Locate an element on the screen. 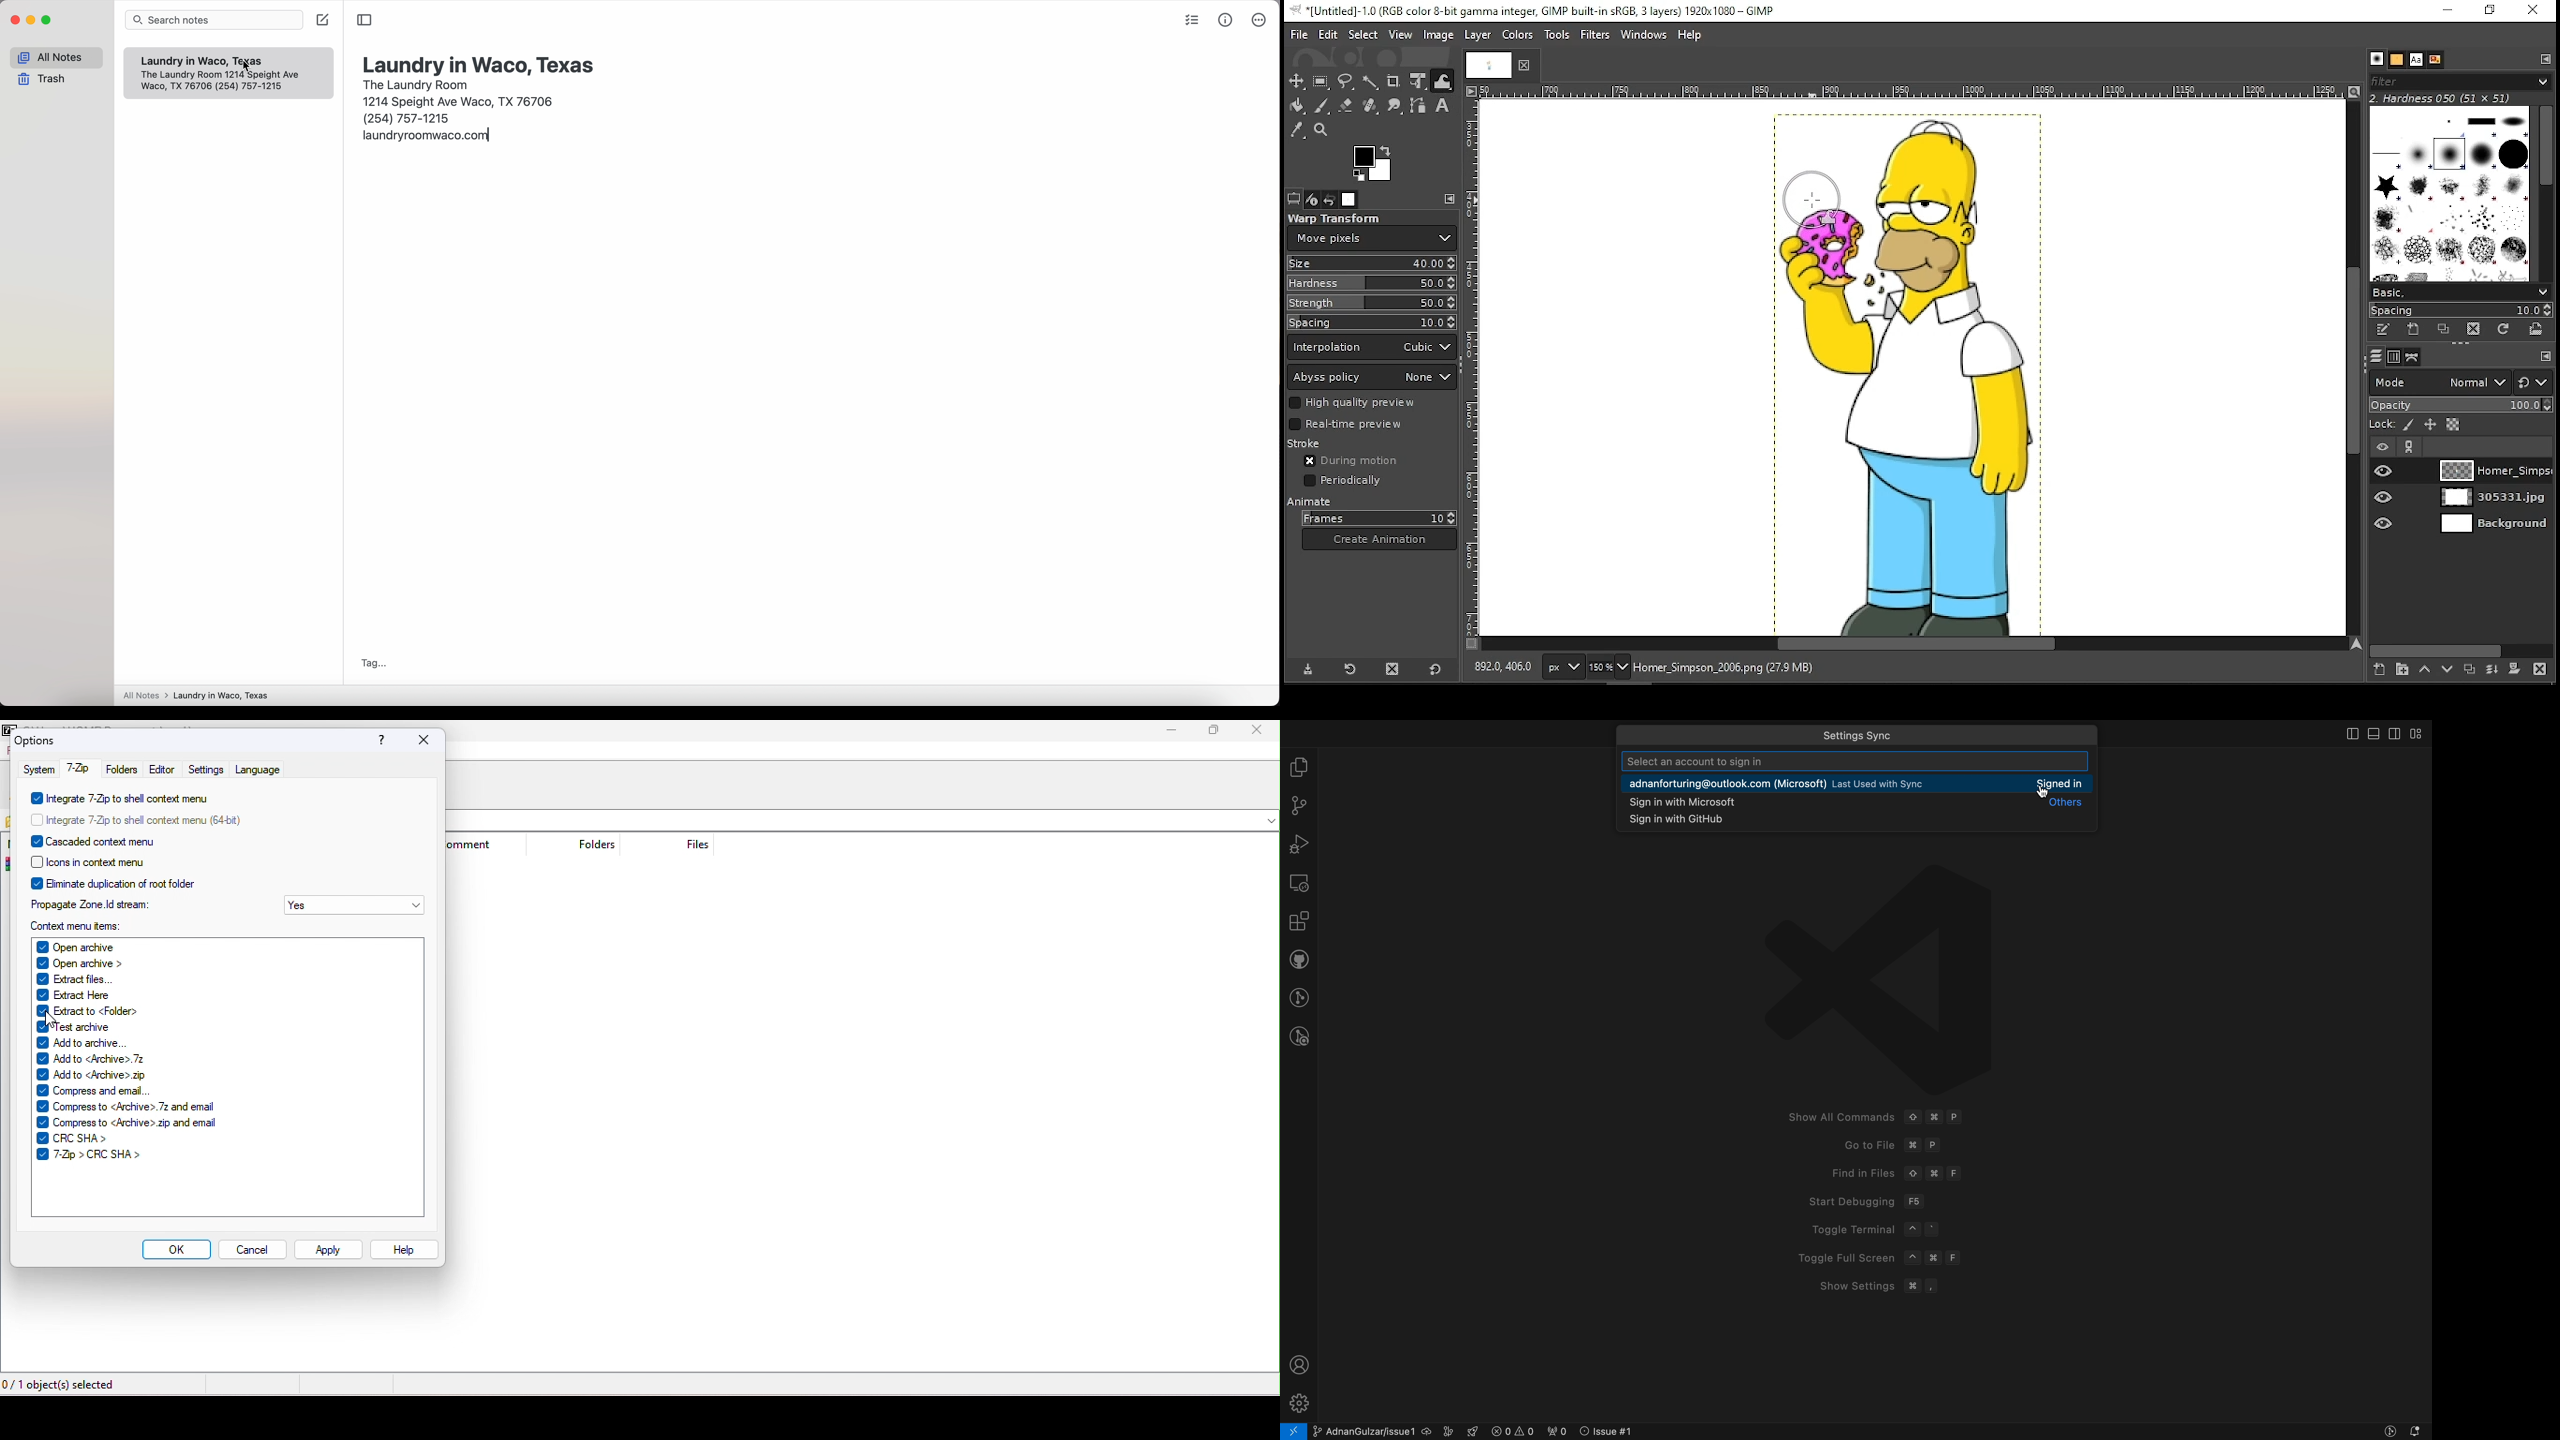  color picker tool is located at coordinates (1296, 132).